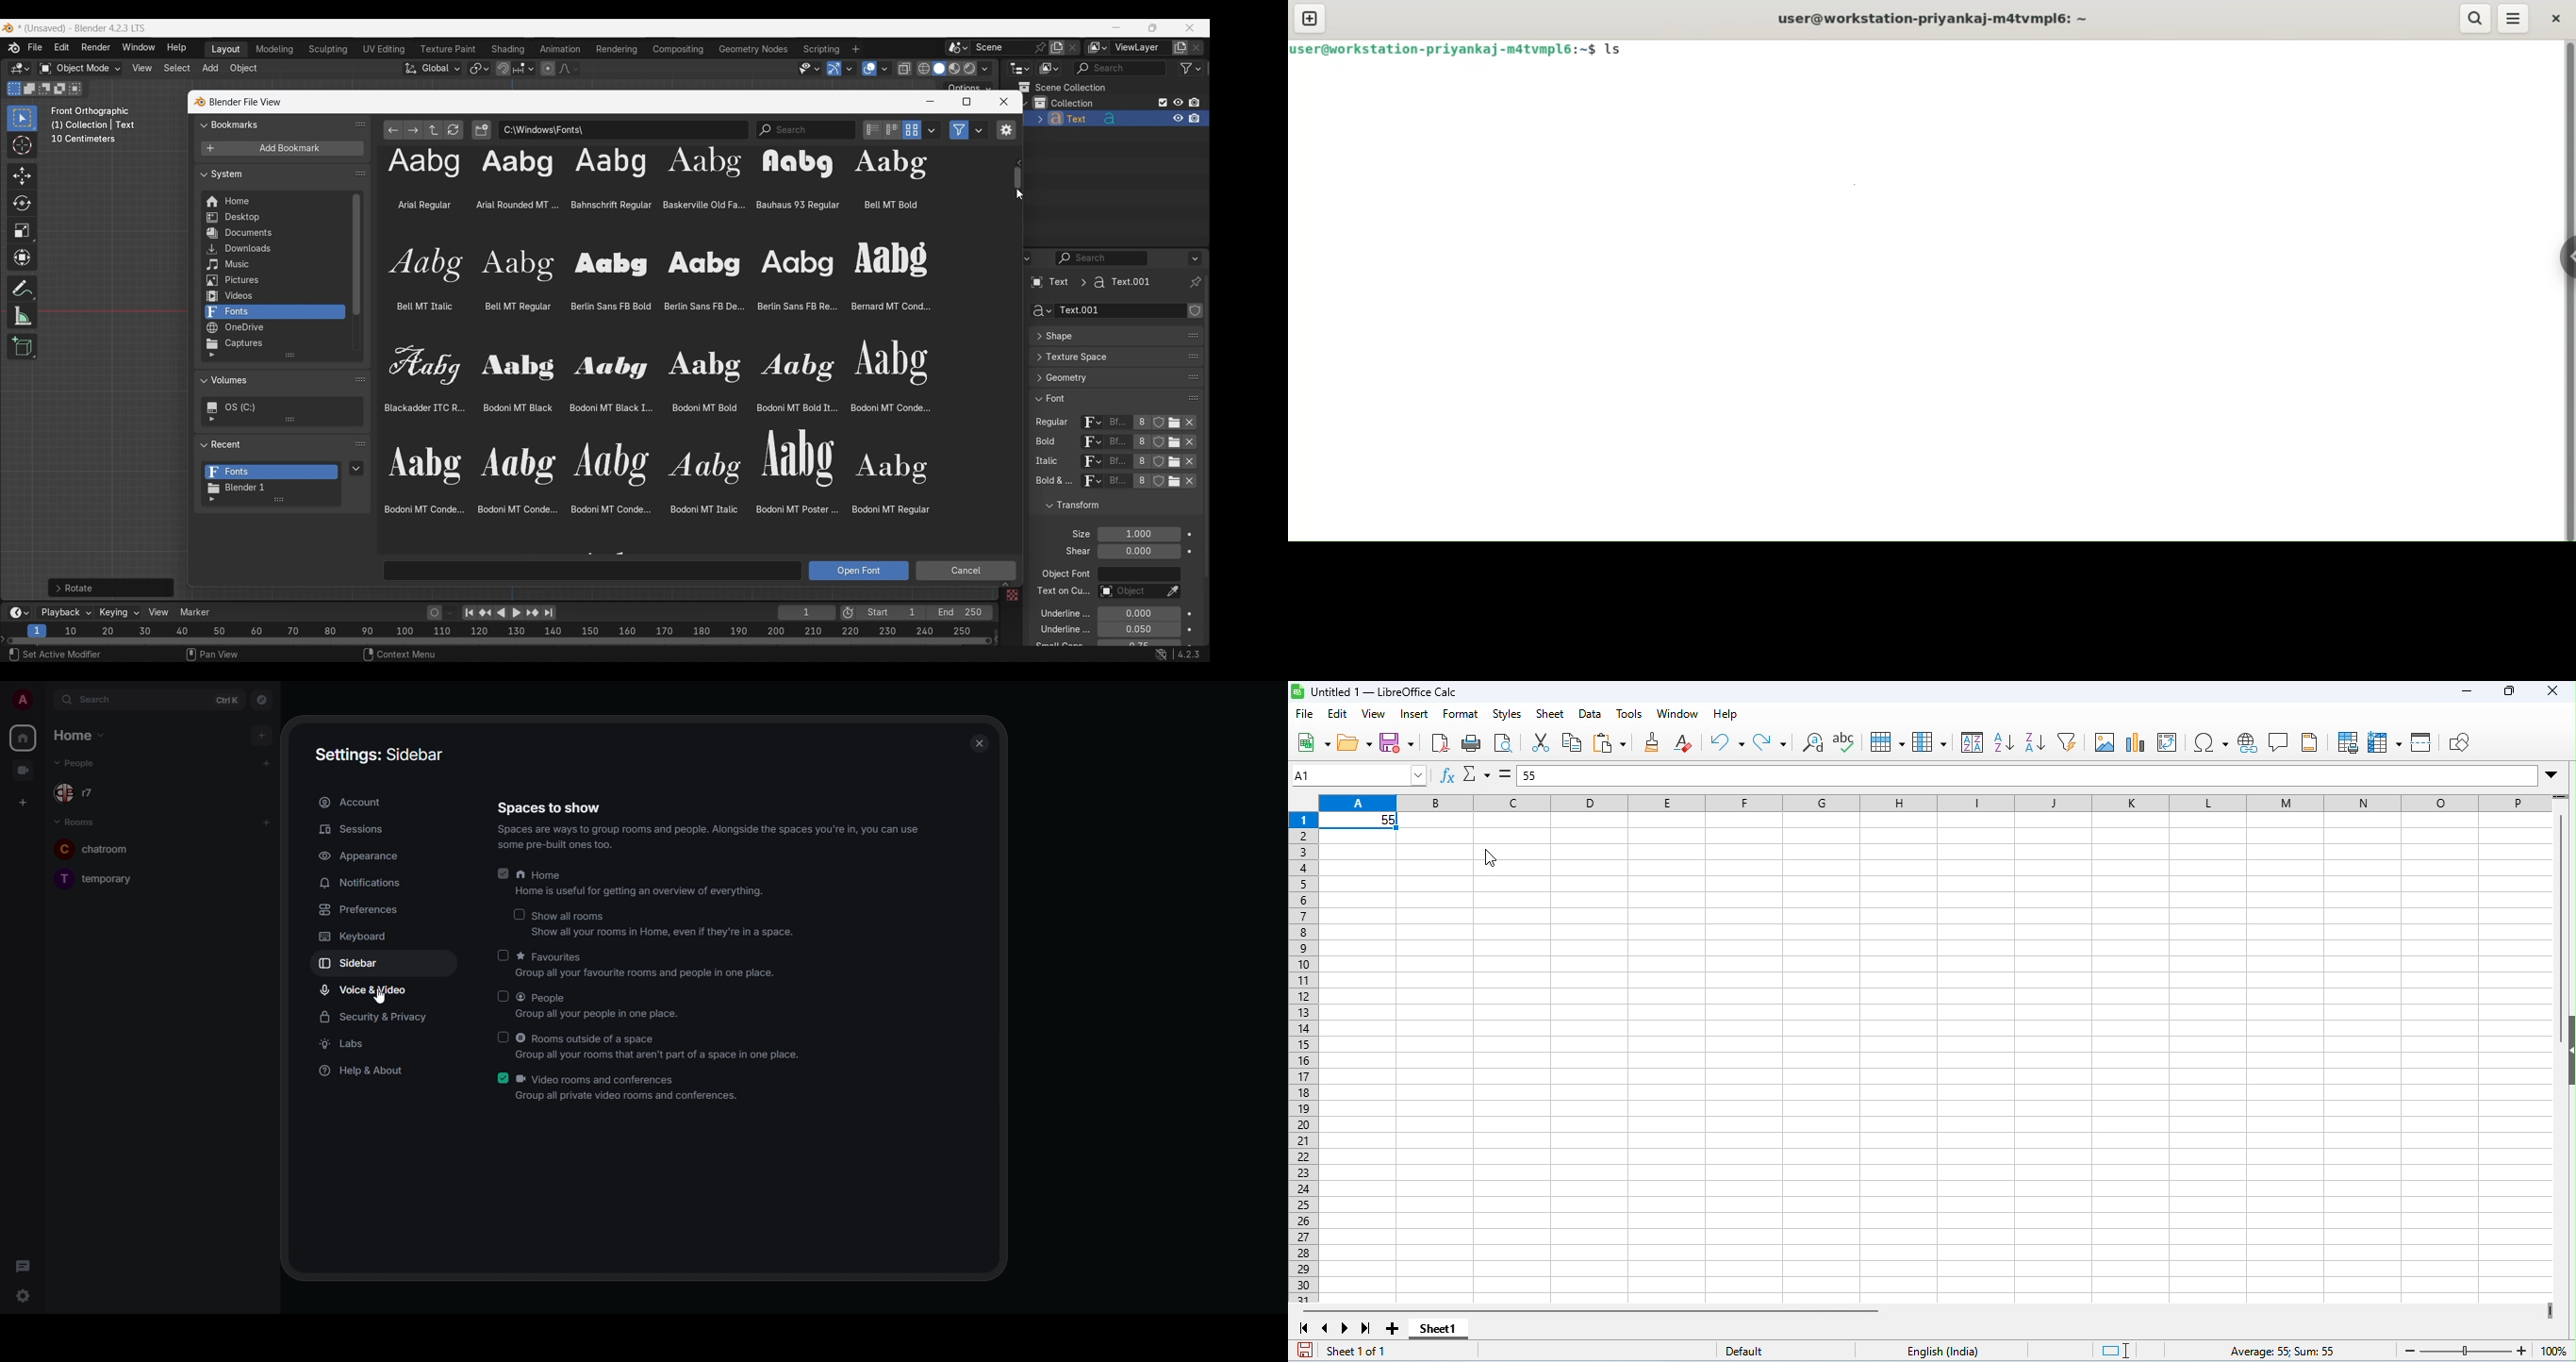  I want to click on Fonts folder, current selection, so click(274, 312).